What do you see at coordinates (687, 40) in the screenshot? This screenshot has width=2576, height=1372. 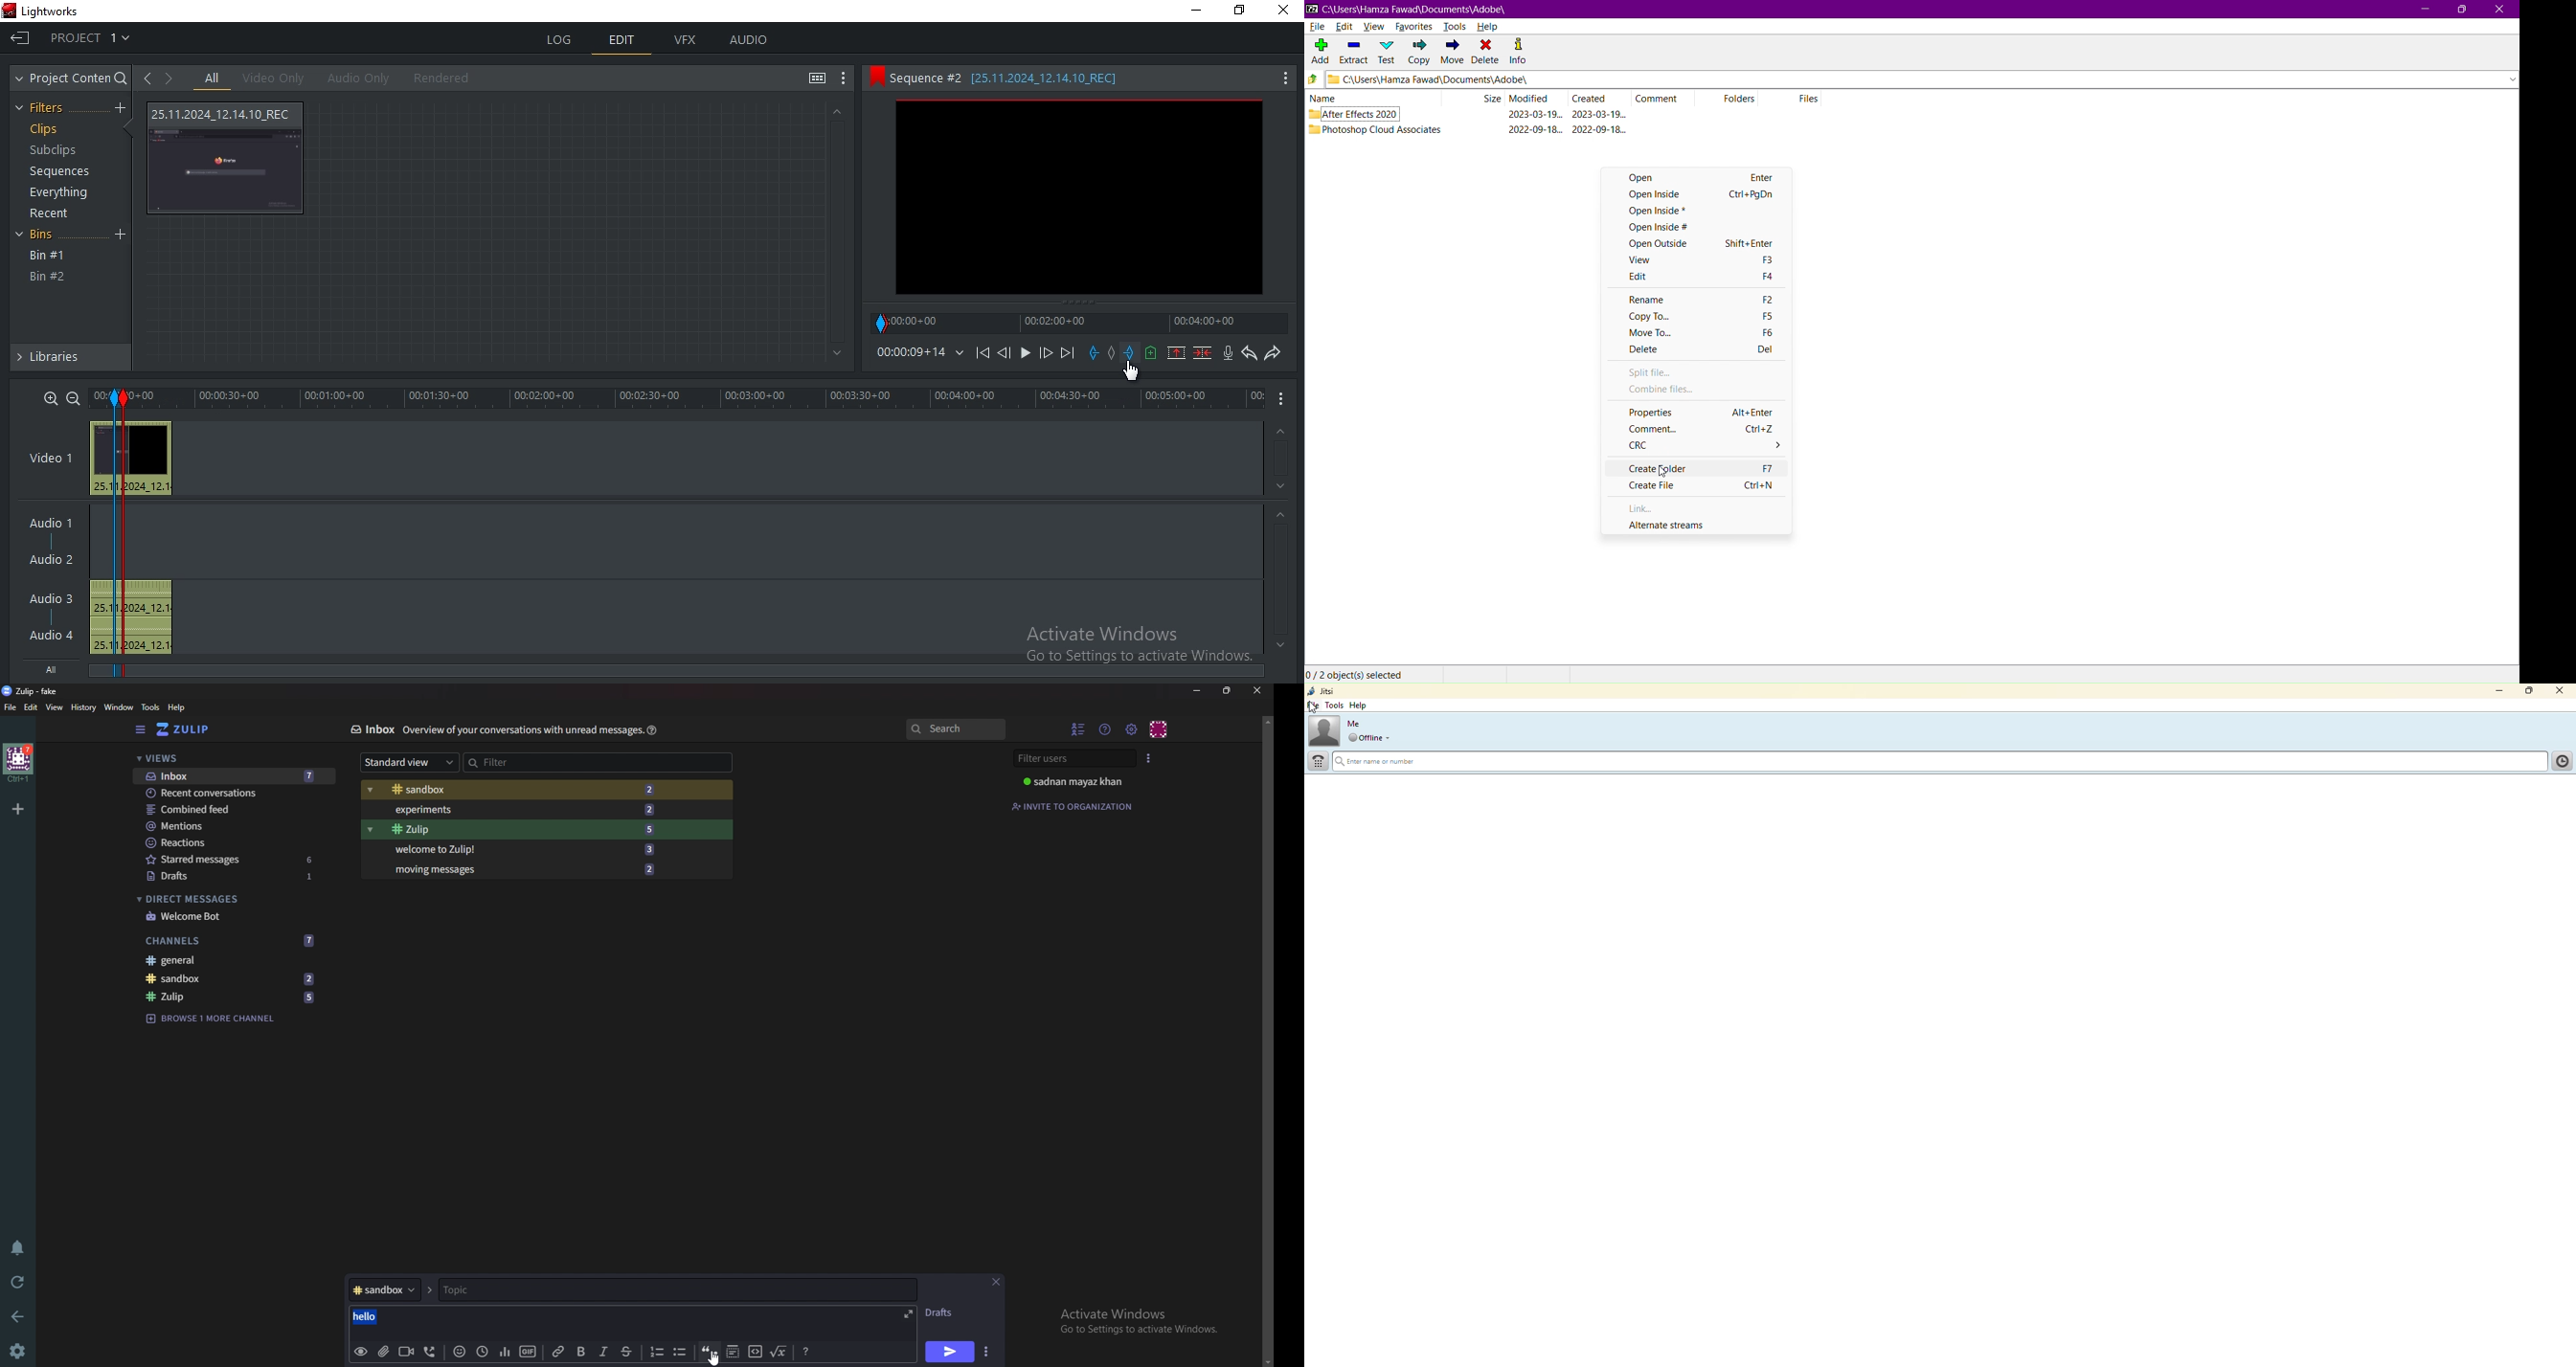 I see `vfx` at bounding box center [687, 40].